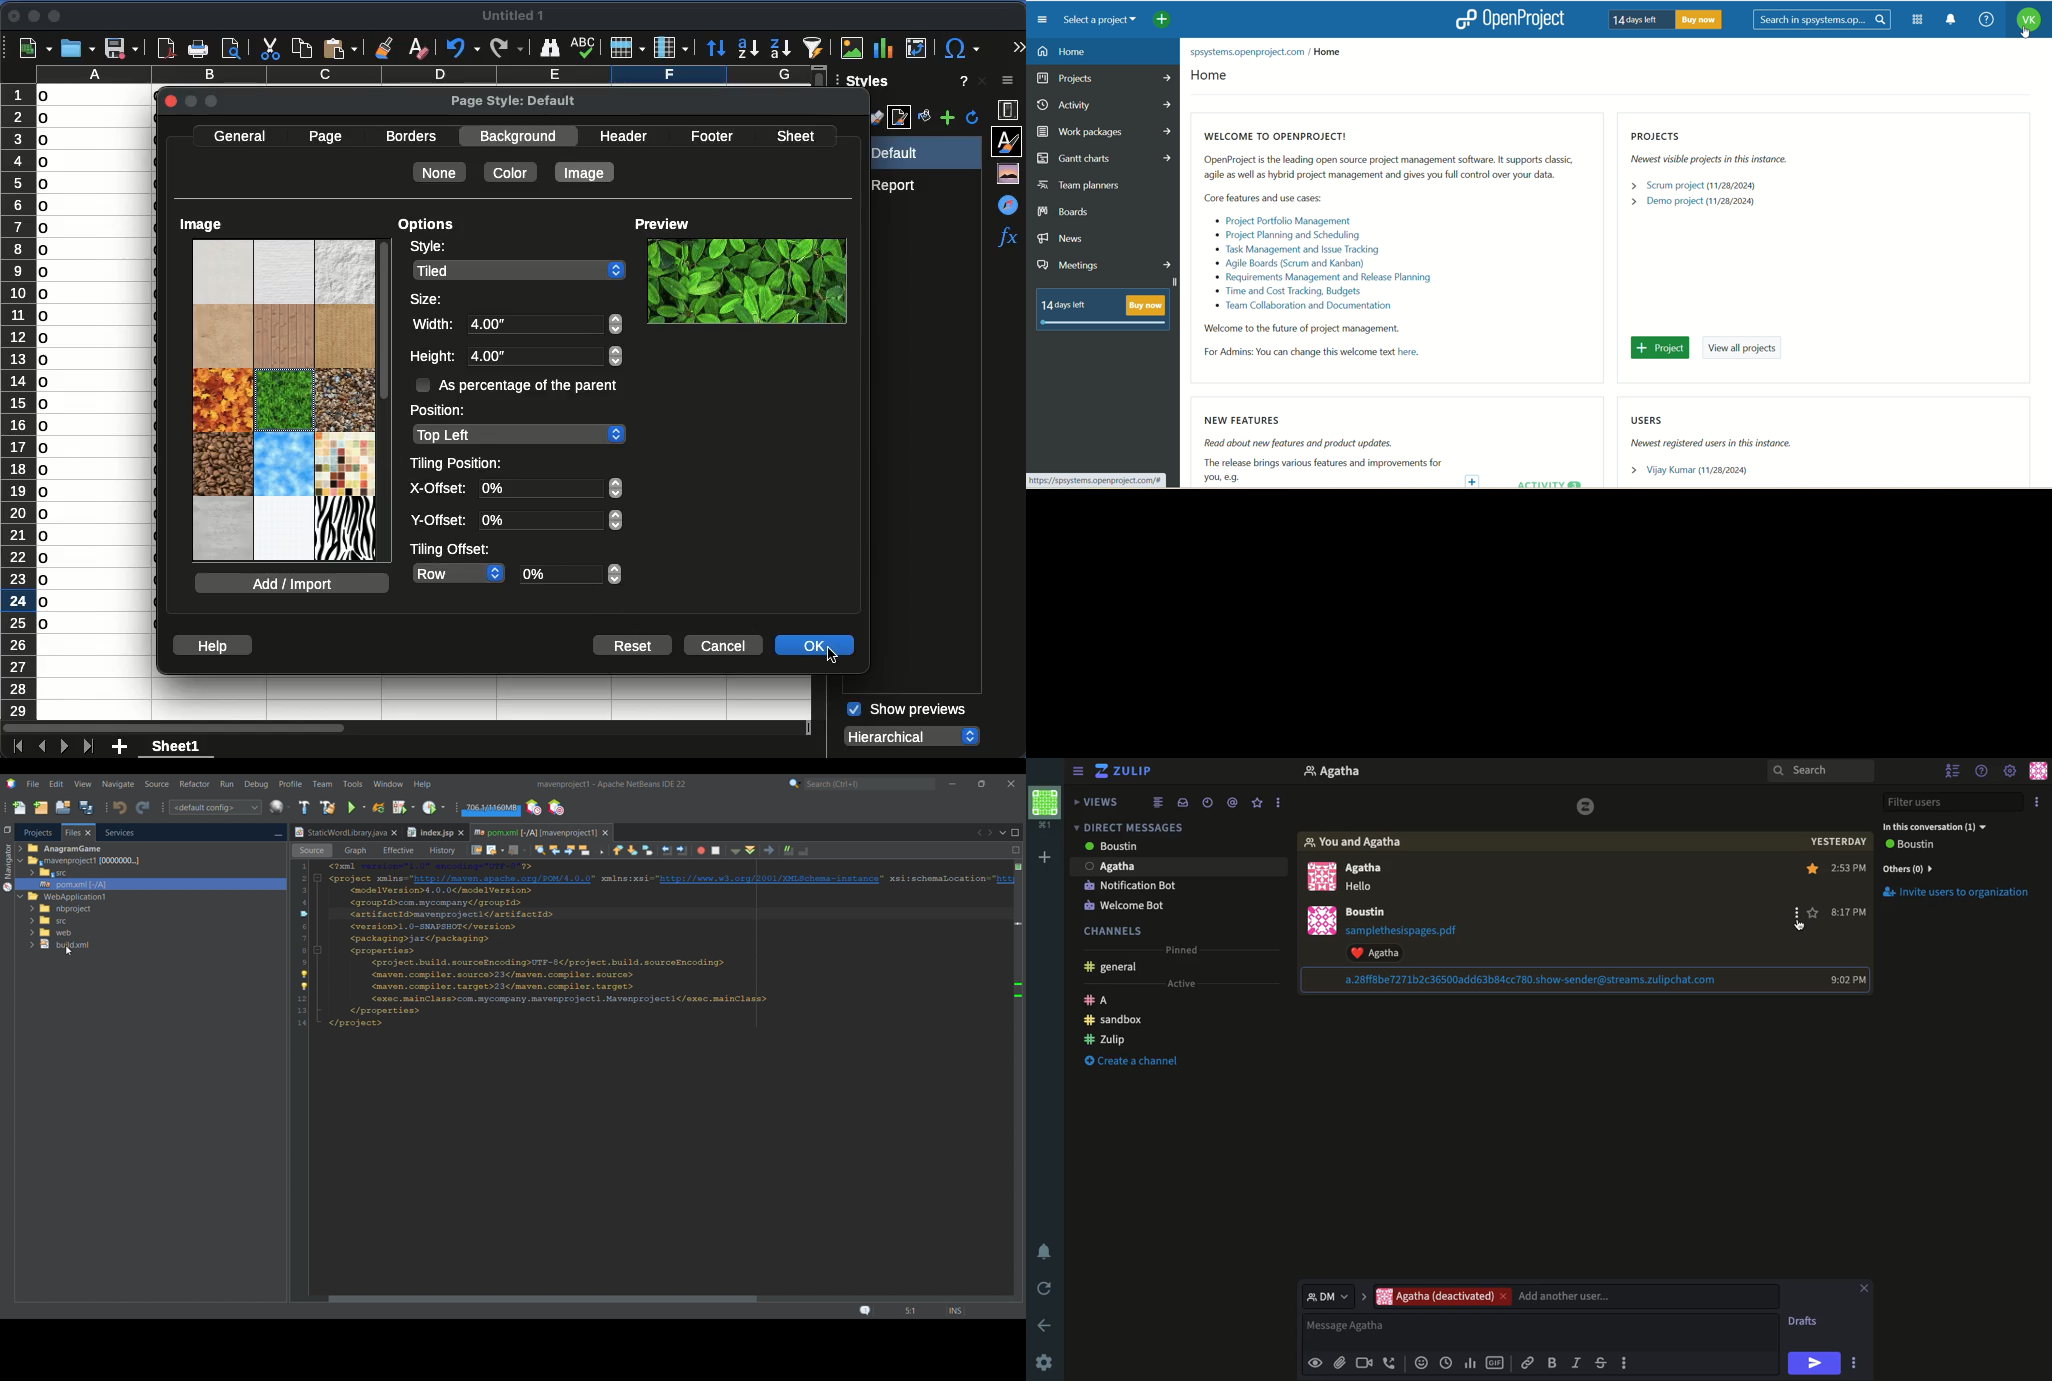 The image size is (2072, 1400). I want to click on top left, so click(518, 435).